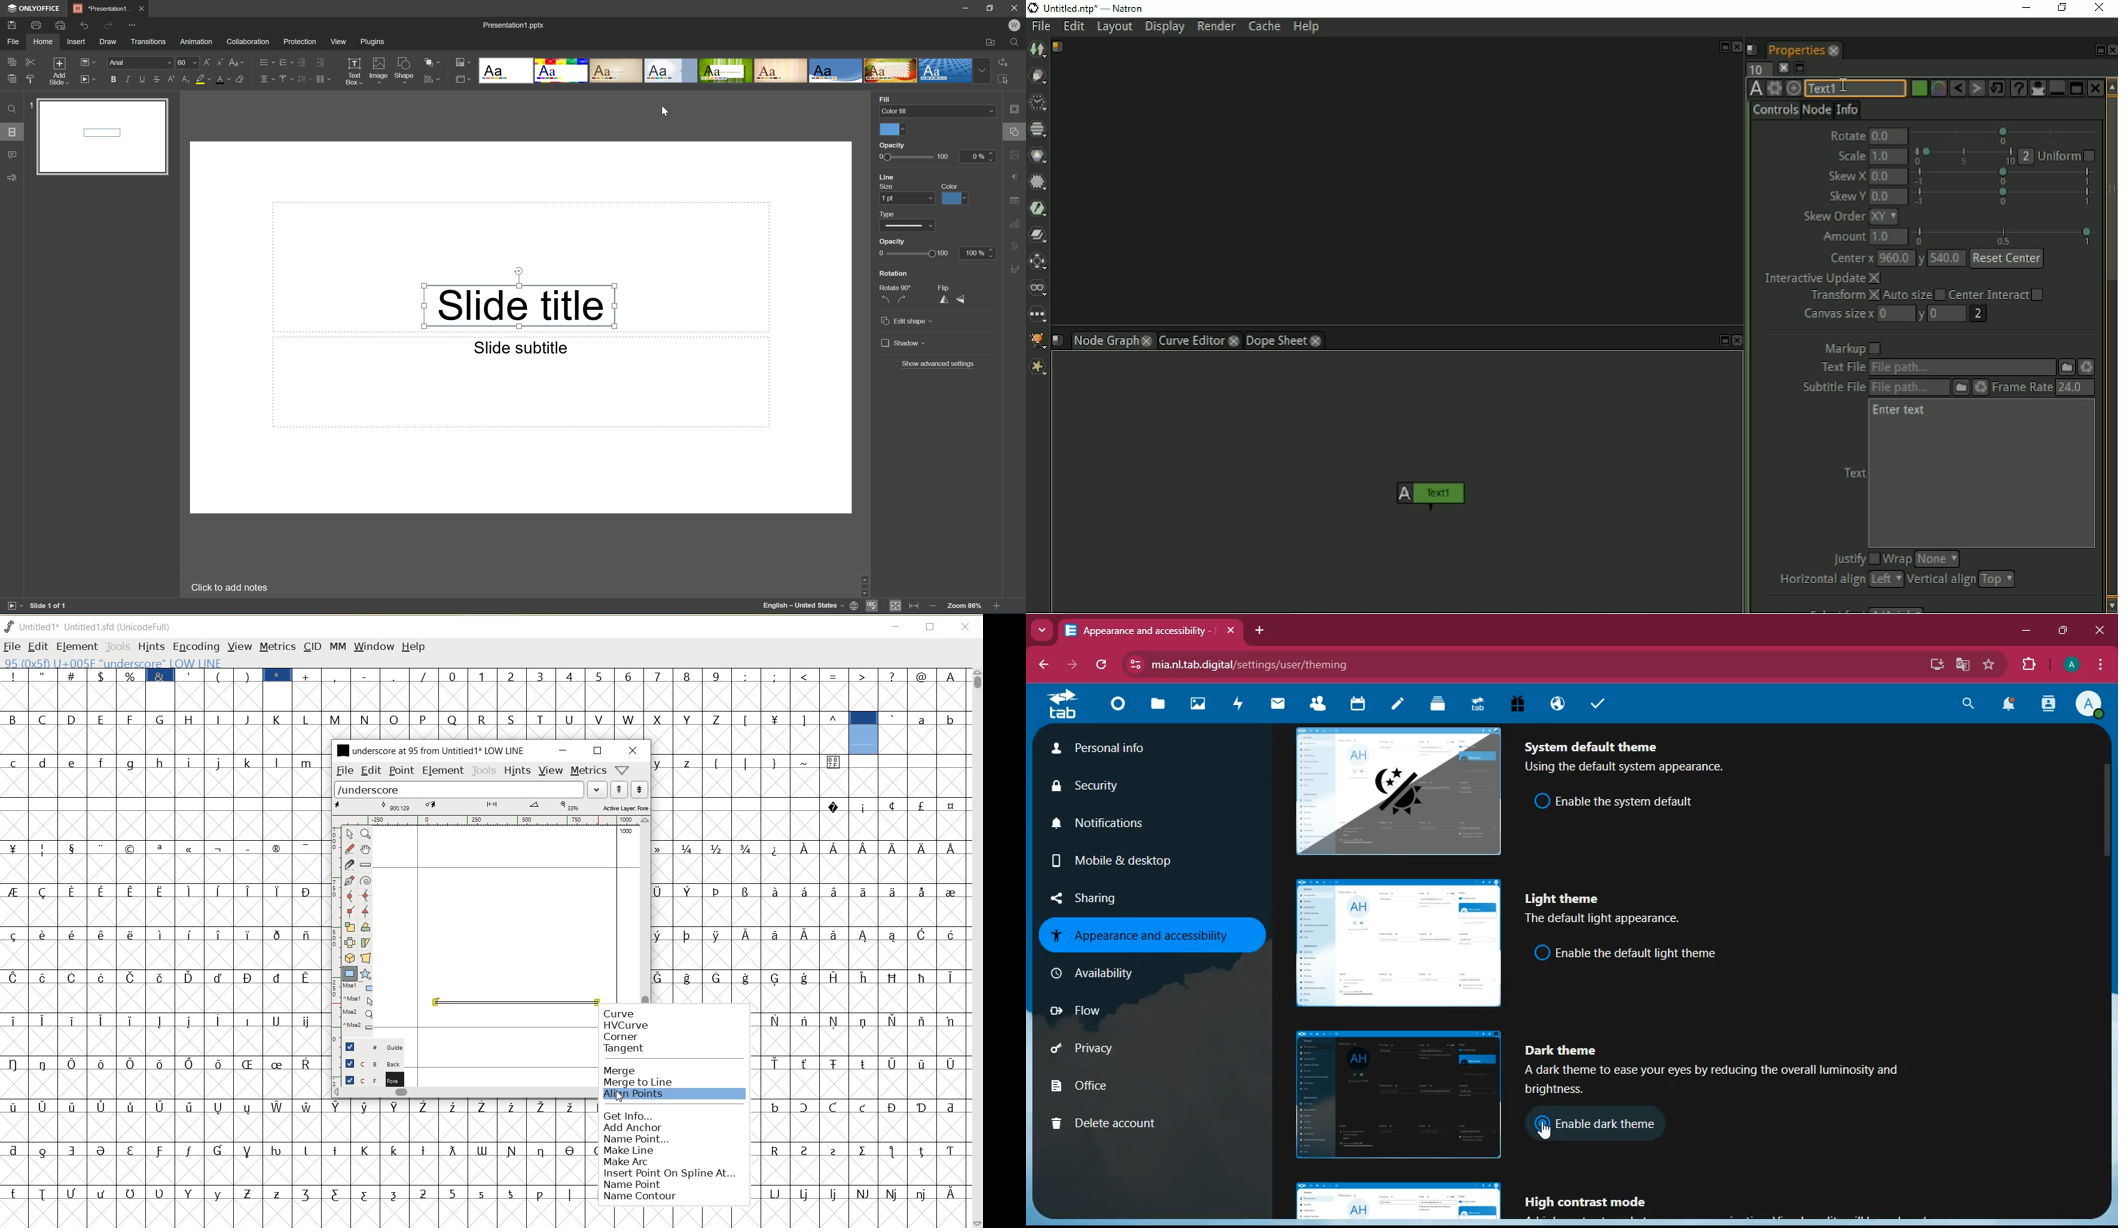 This screenshot has height=1232, width=2128. What do you see at coordinates (1015, 177) in the screenshot?
I see `paragraph settings` at bounding box center [1015, 177].